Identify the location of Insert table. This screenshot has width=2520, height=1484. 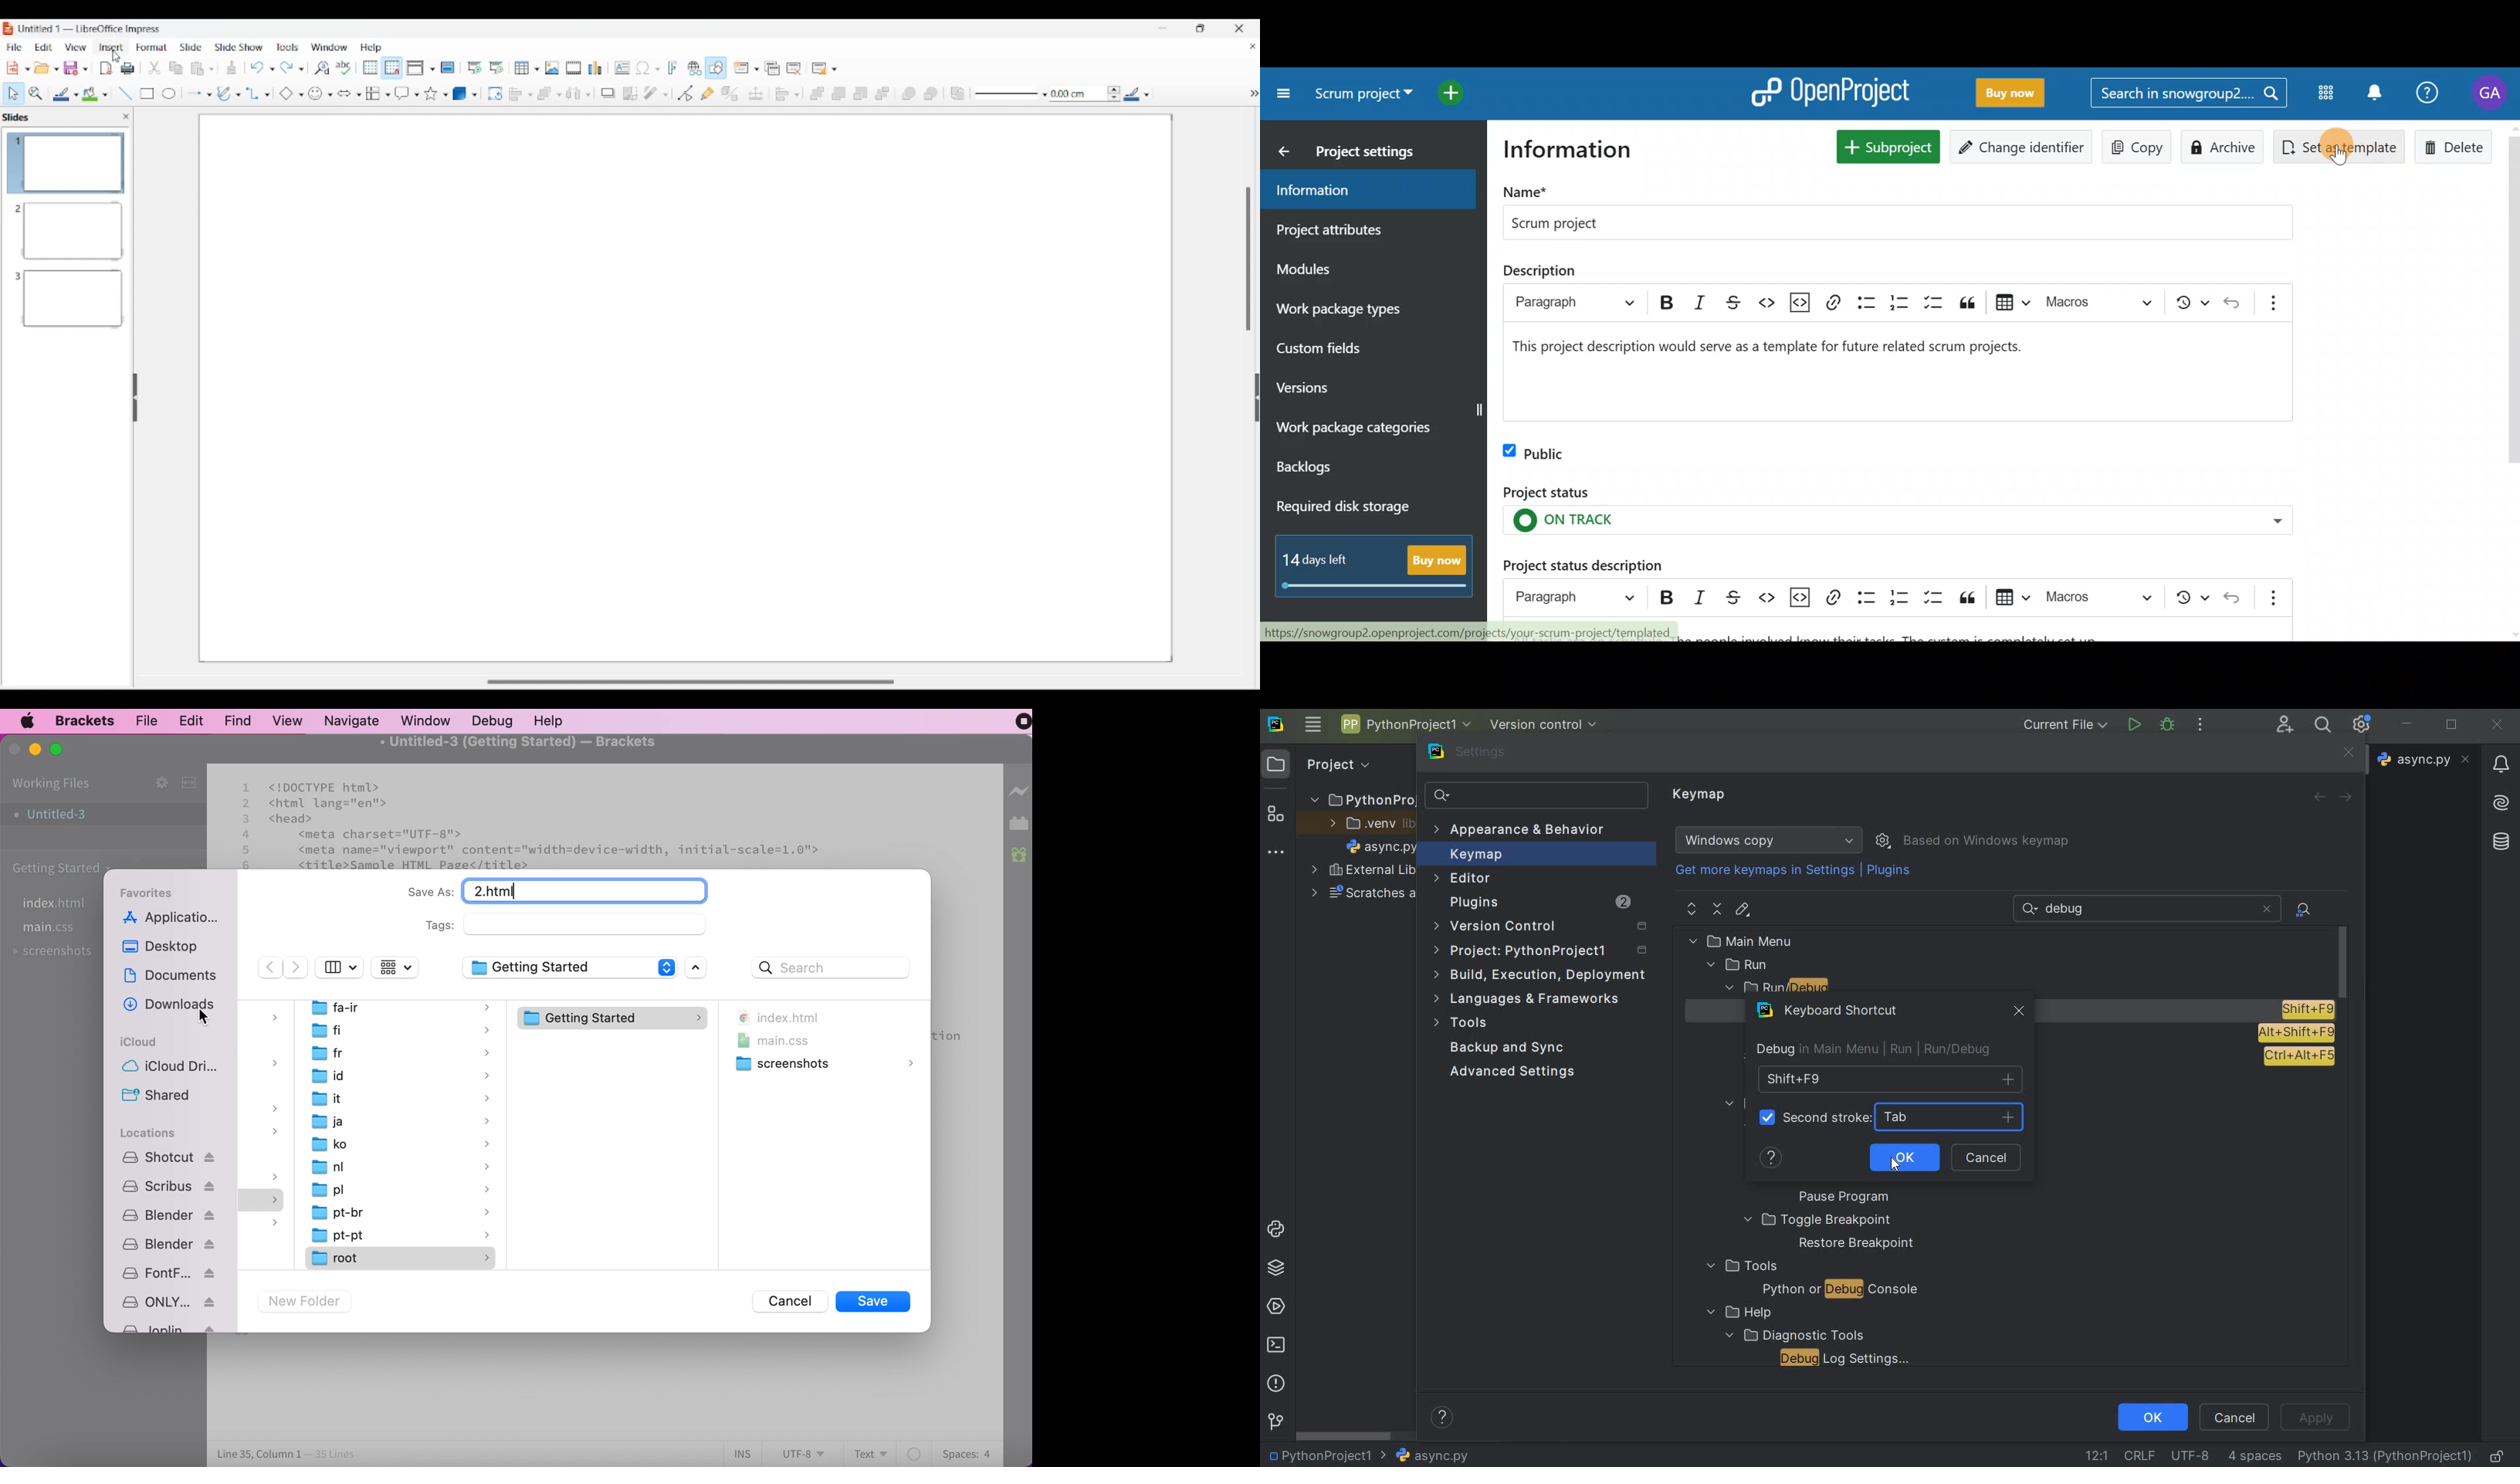
(2011, 599).